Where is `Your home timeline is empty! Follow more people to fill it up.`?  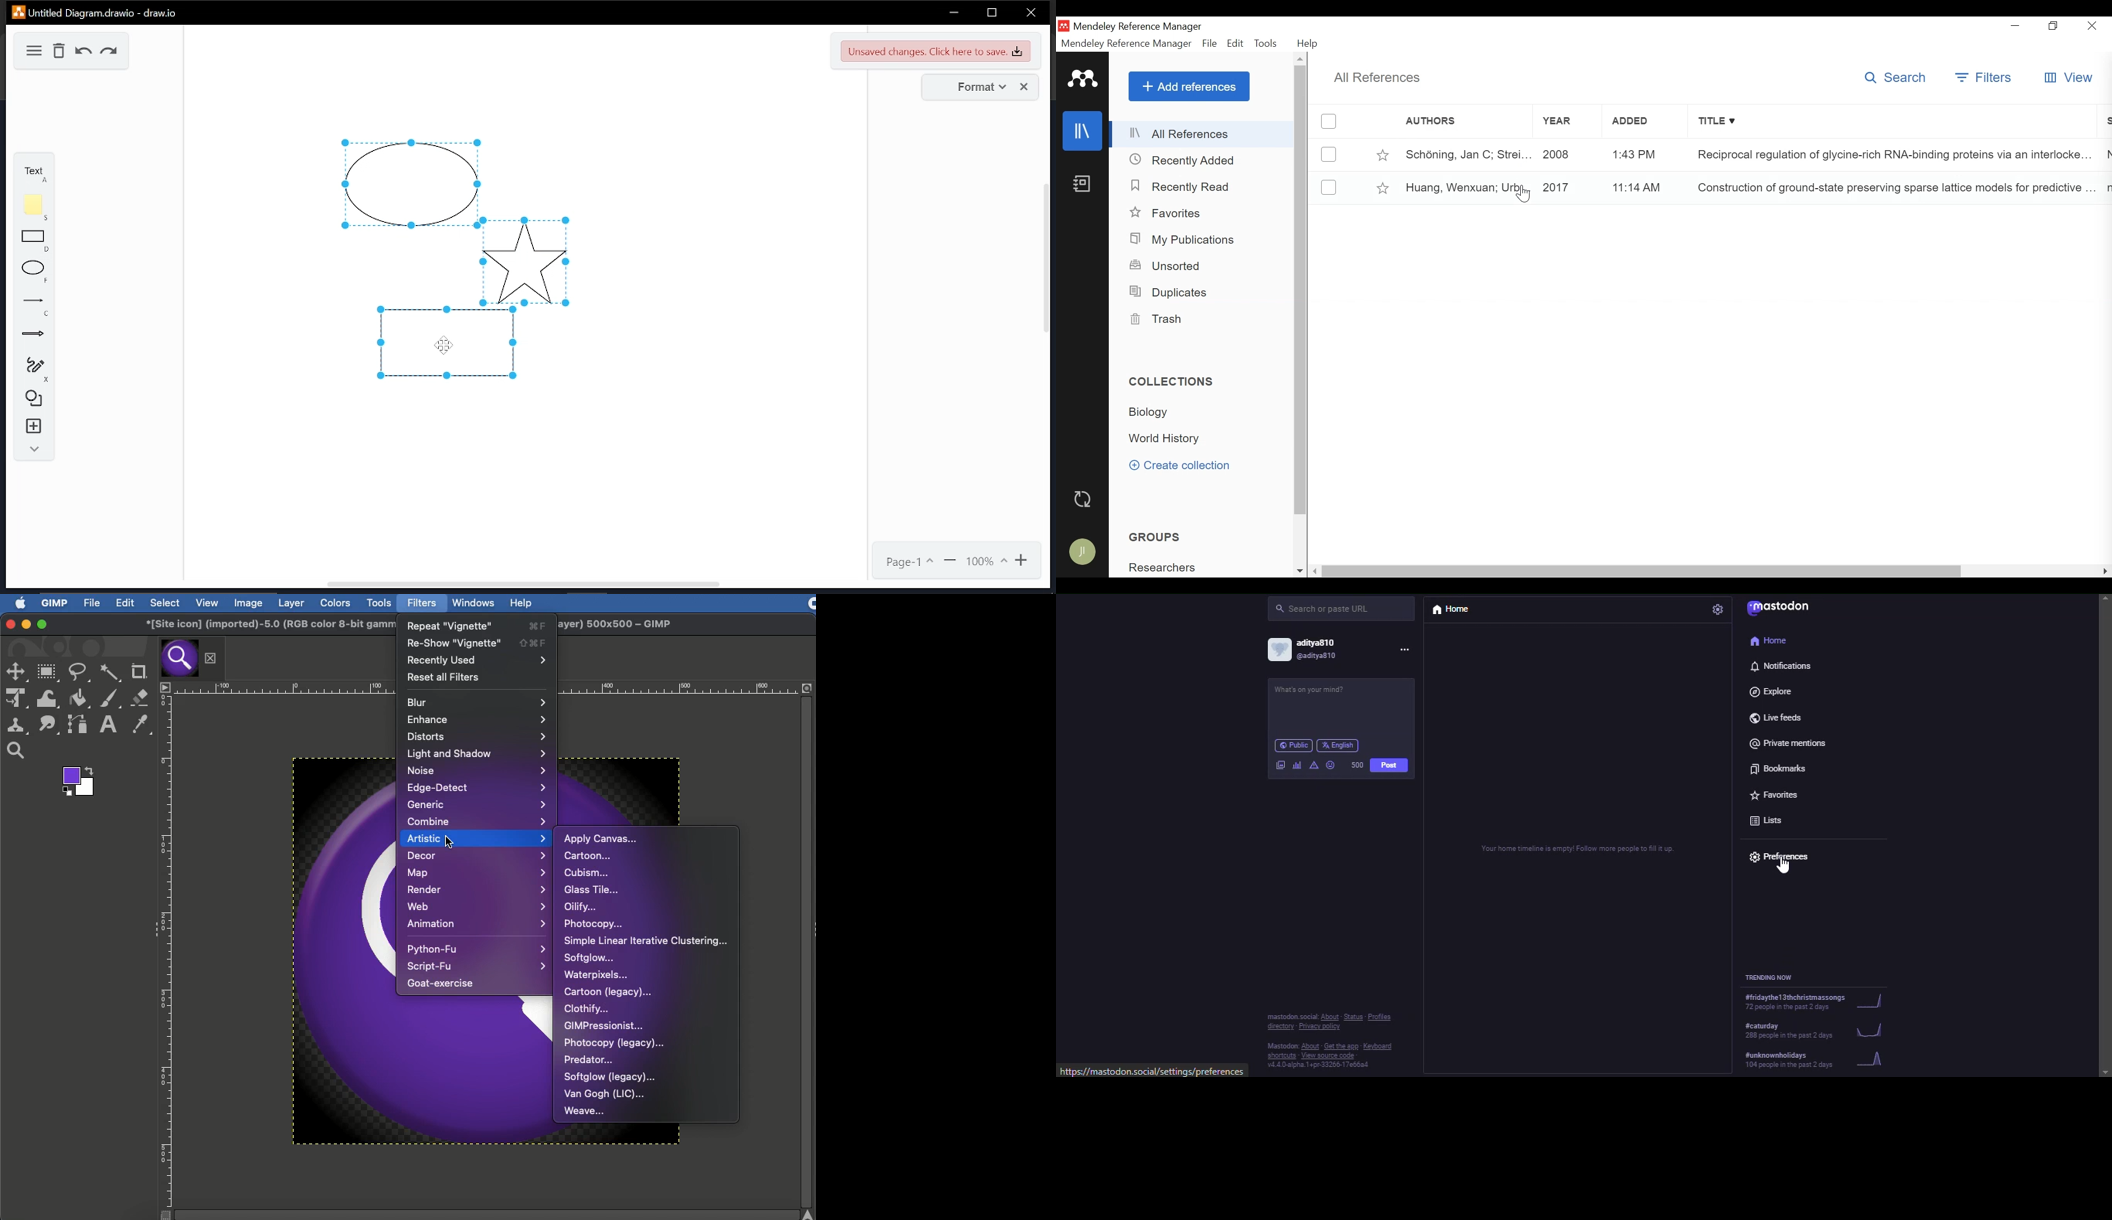
Your home timeline is empty! Follow more people to fill it up. is located at coordinates (1573, 851).